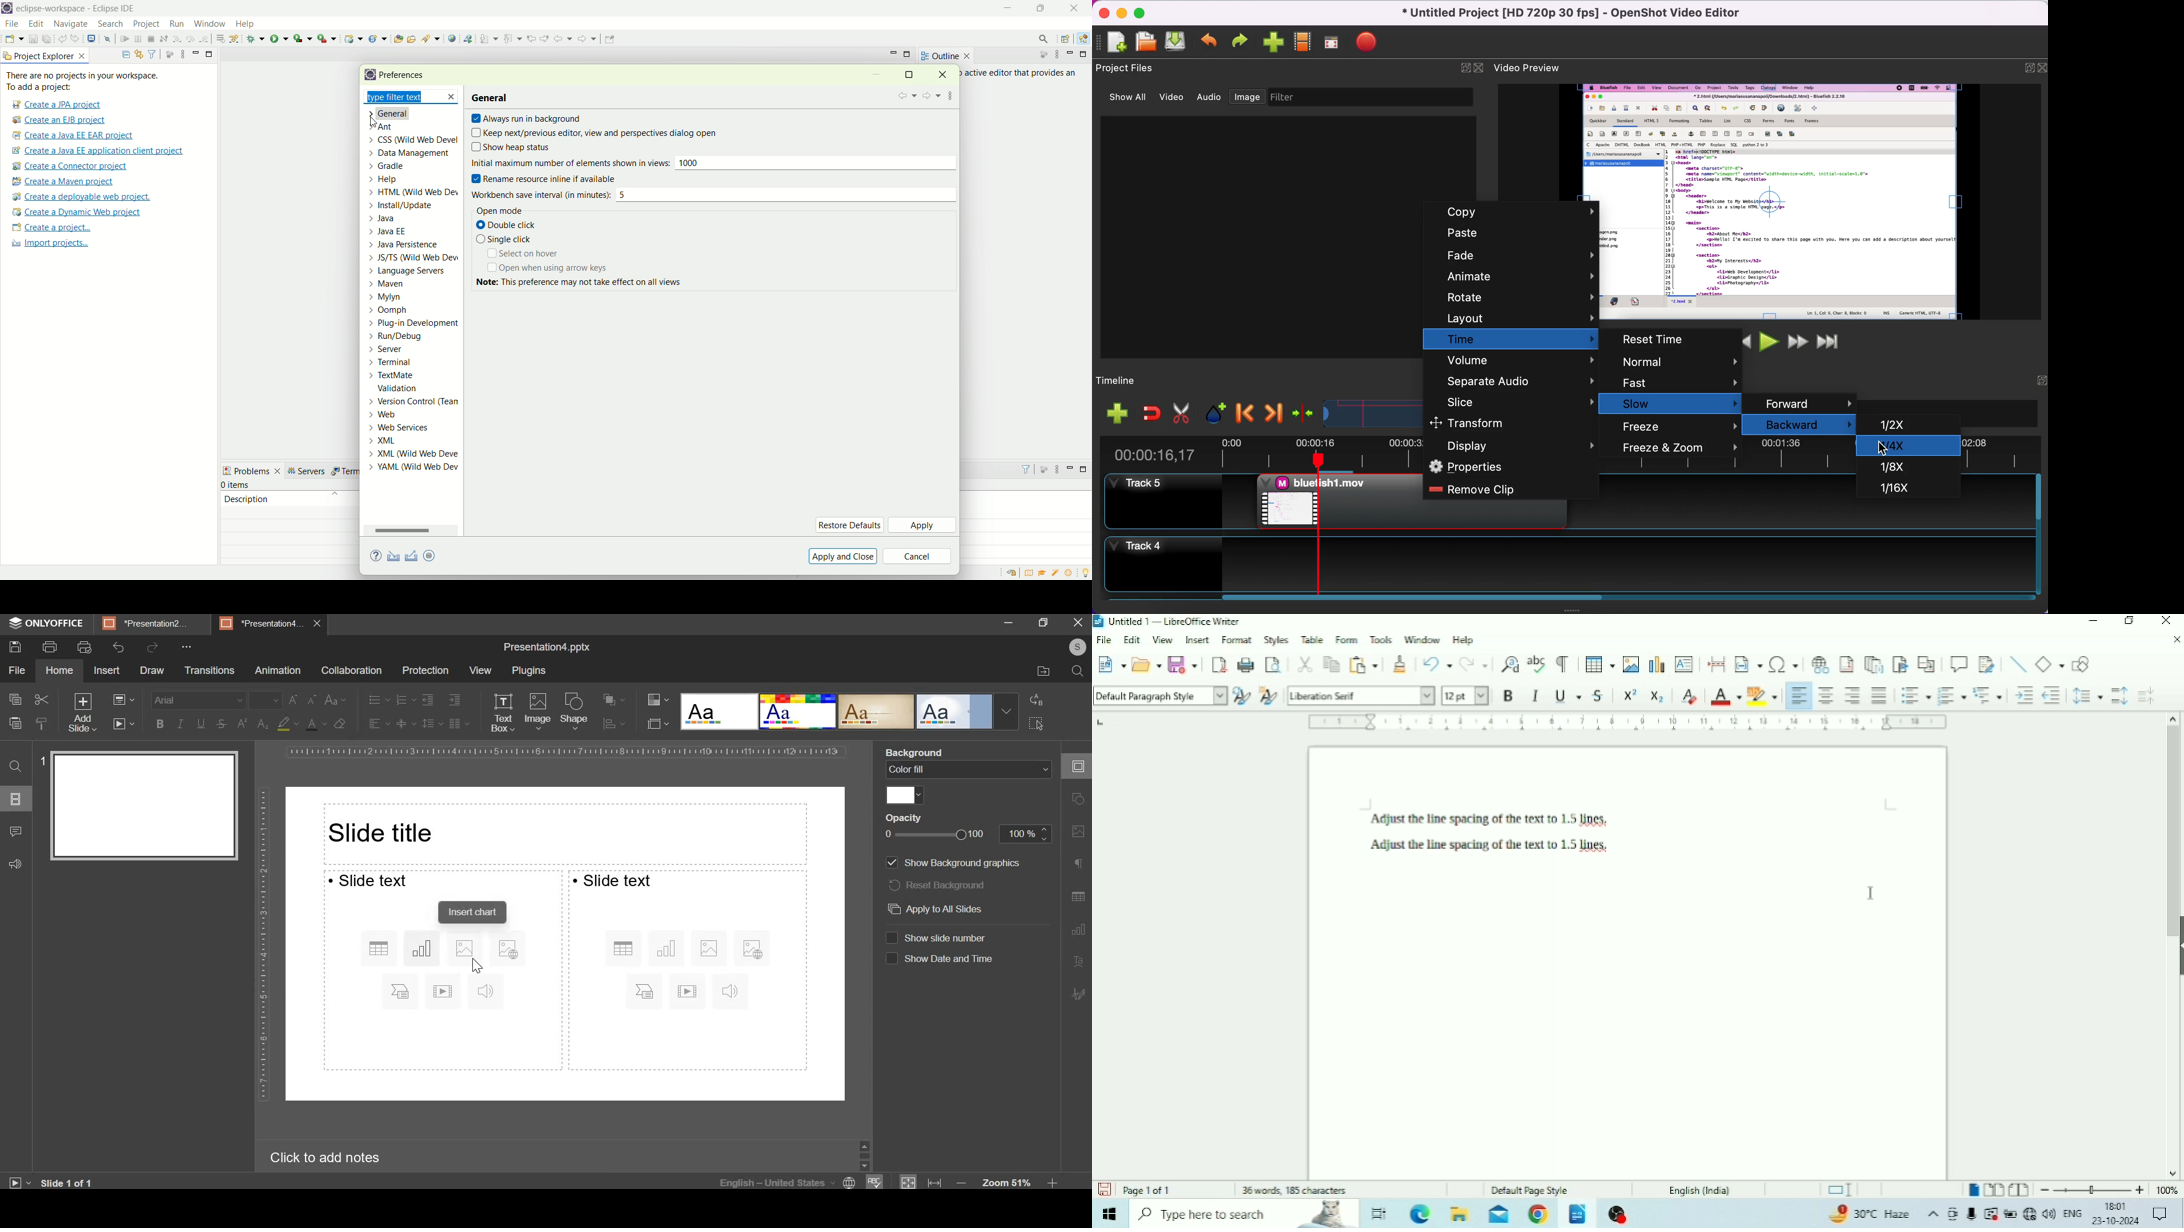  I want to click on Logo, so click(1099, 622).